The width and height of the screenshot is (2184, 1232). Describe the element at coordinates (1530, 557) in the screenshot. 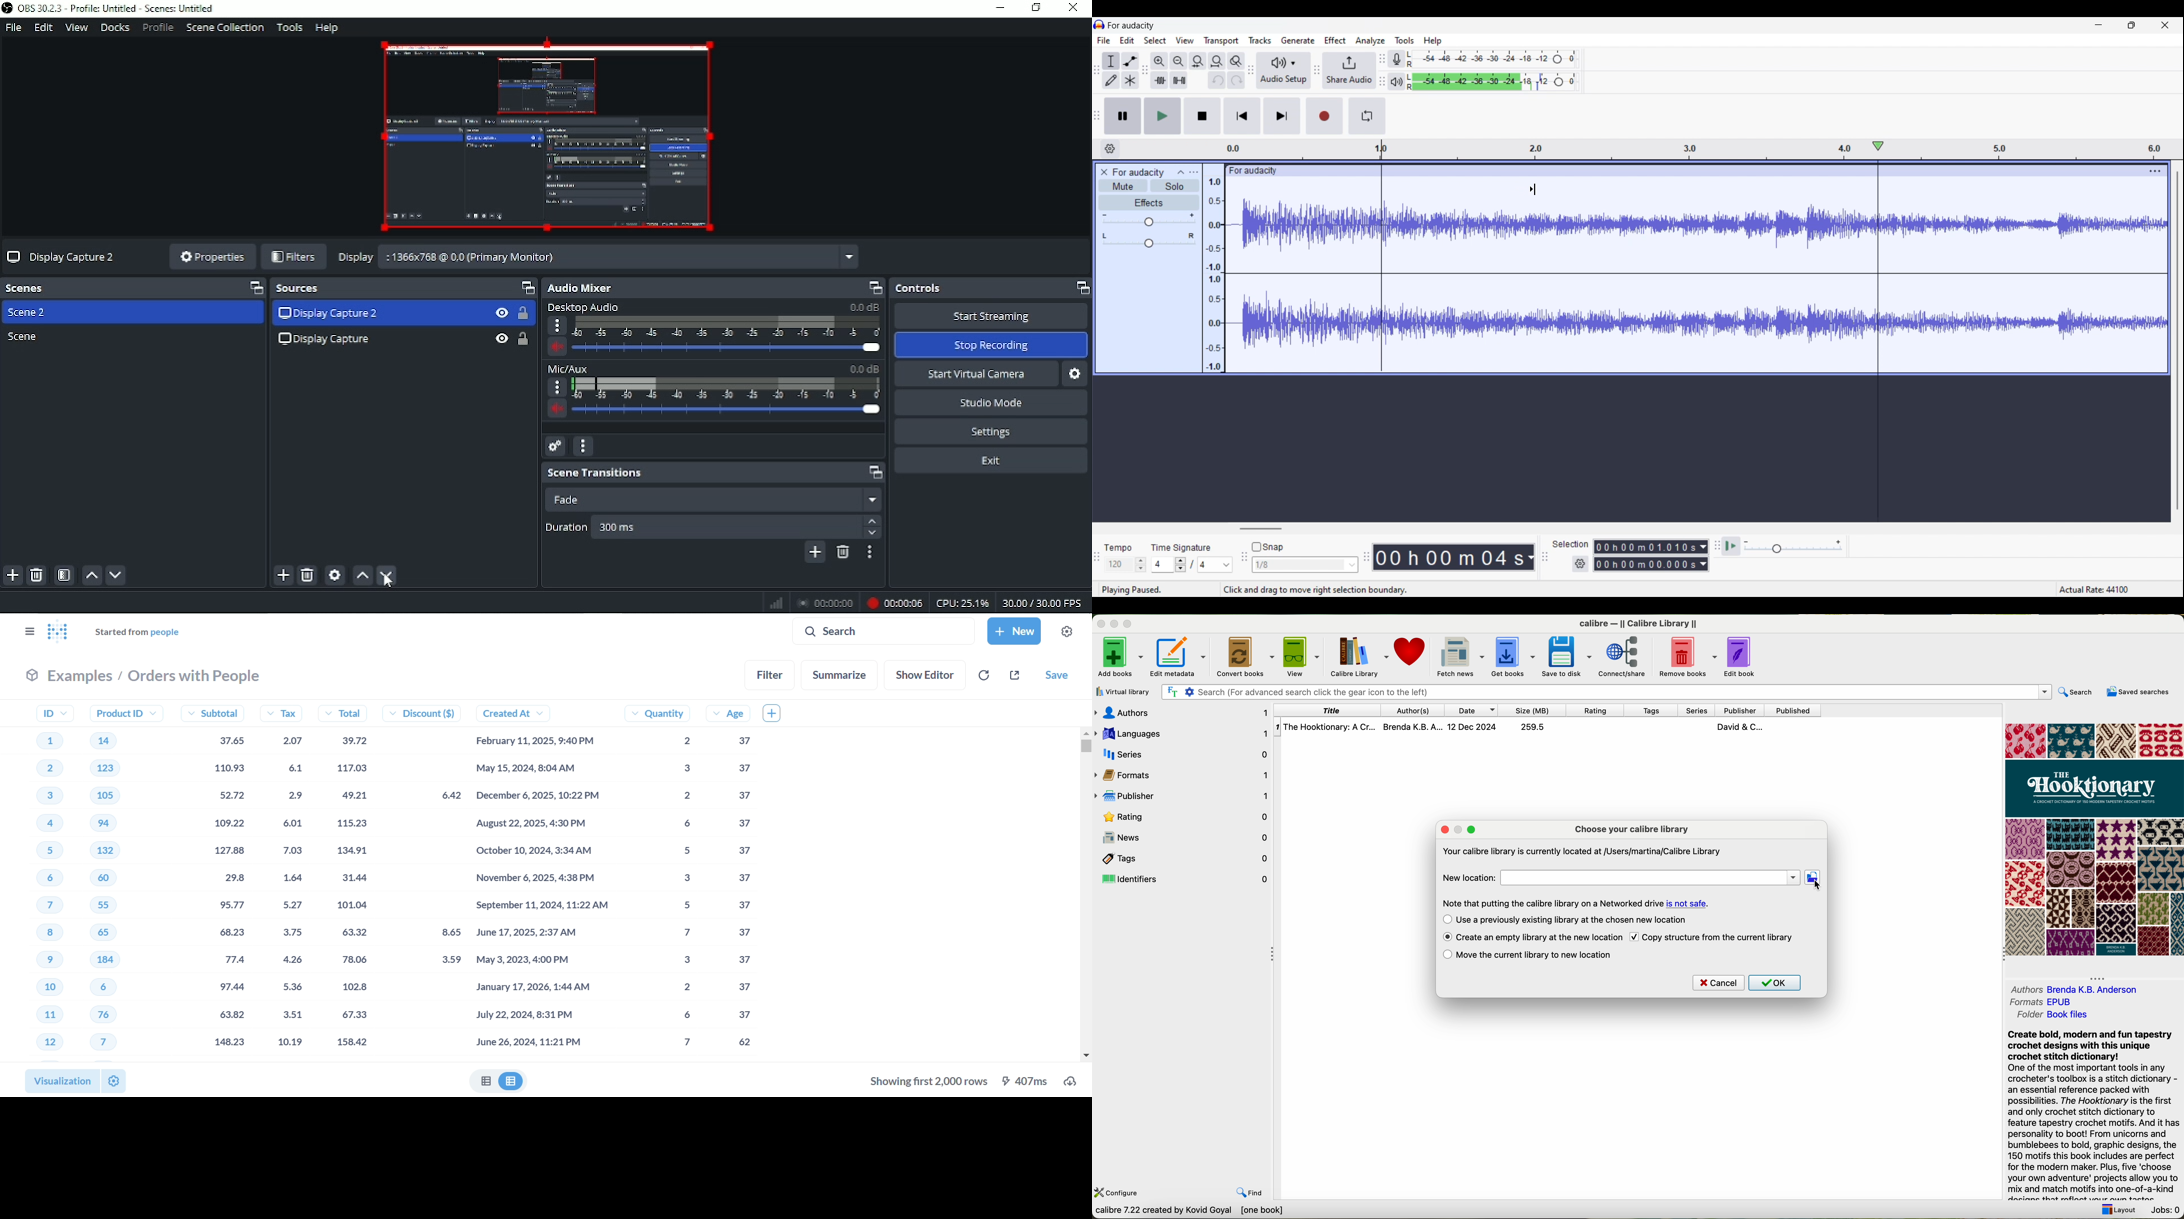

I see `Duration measurement options` at that location.